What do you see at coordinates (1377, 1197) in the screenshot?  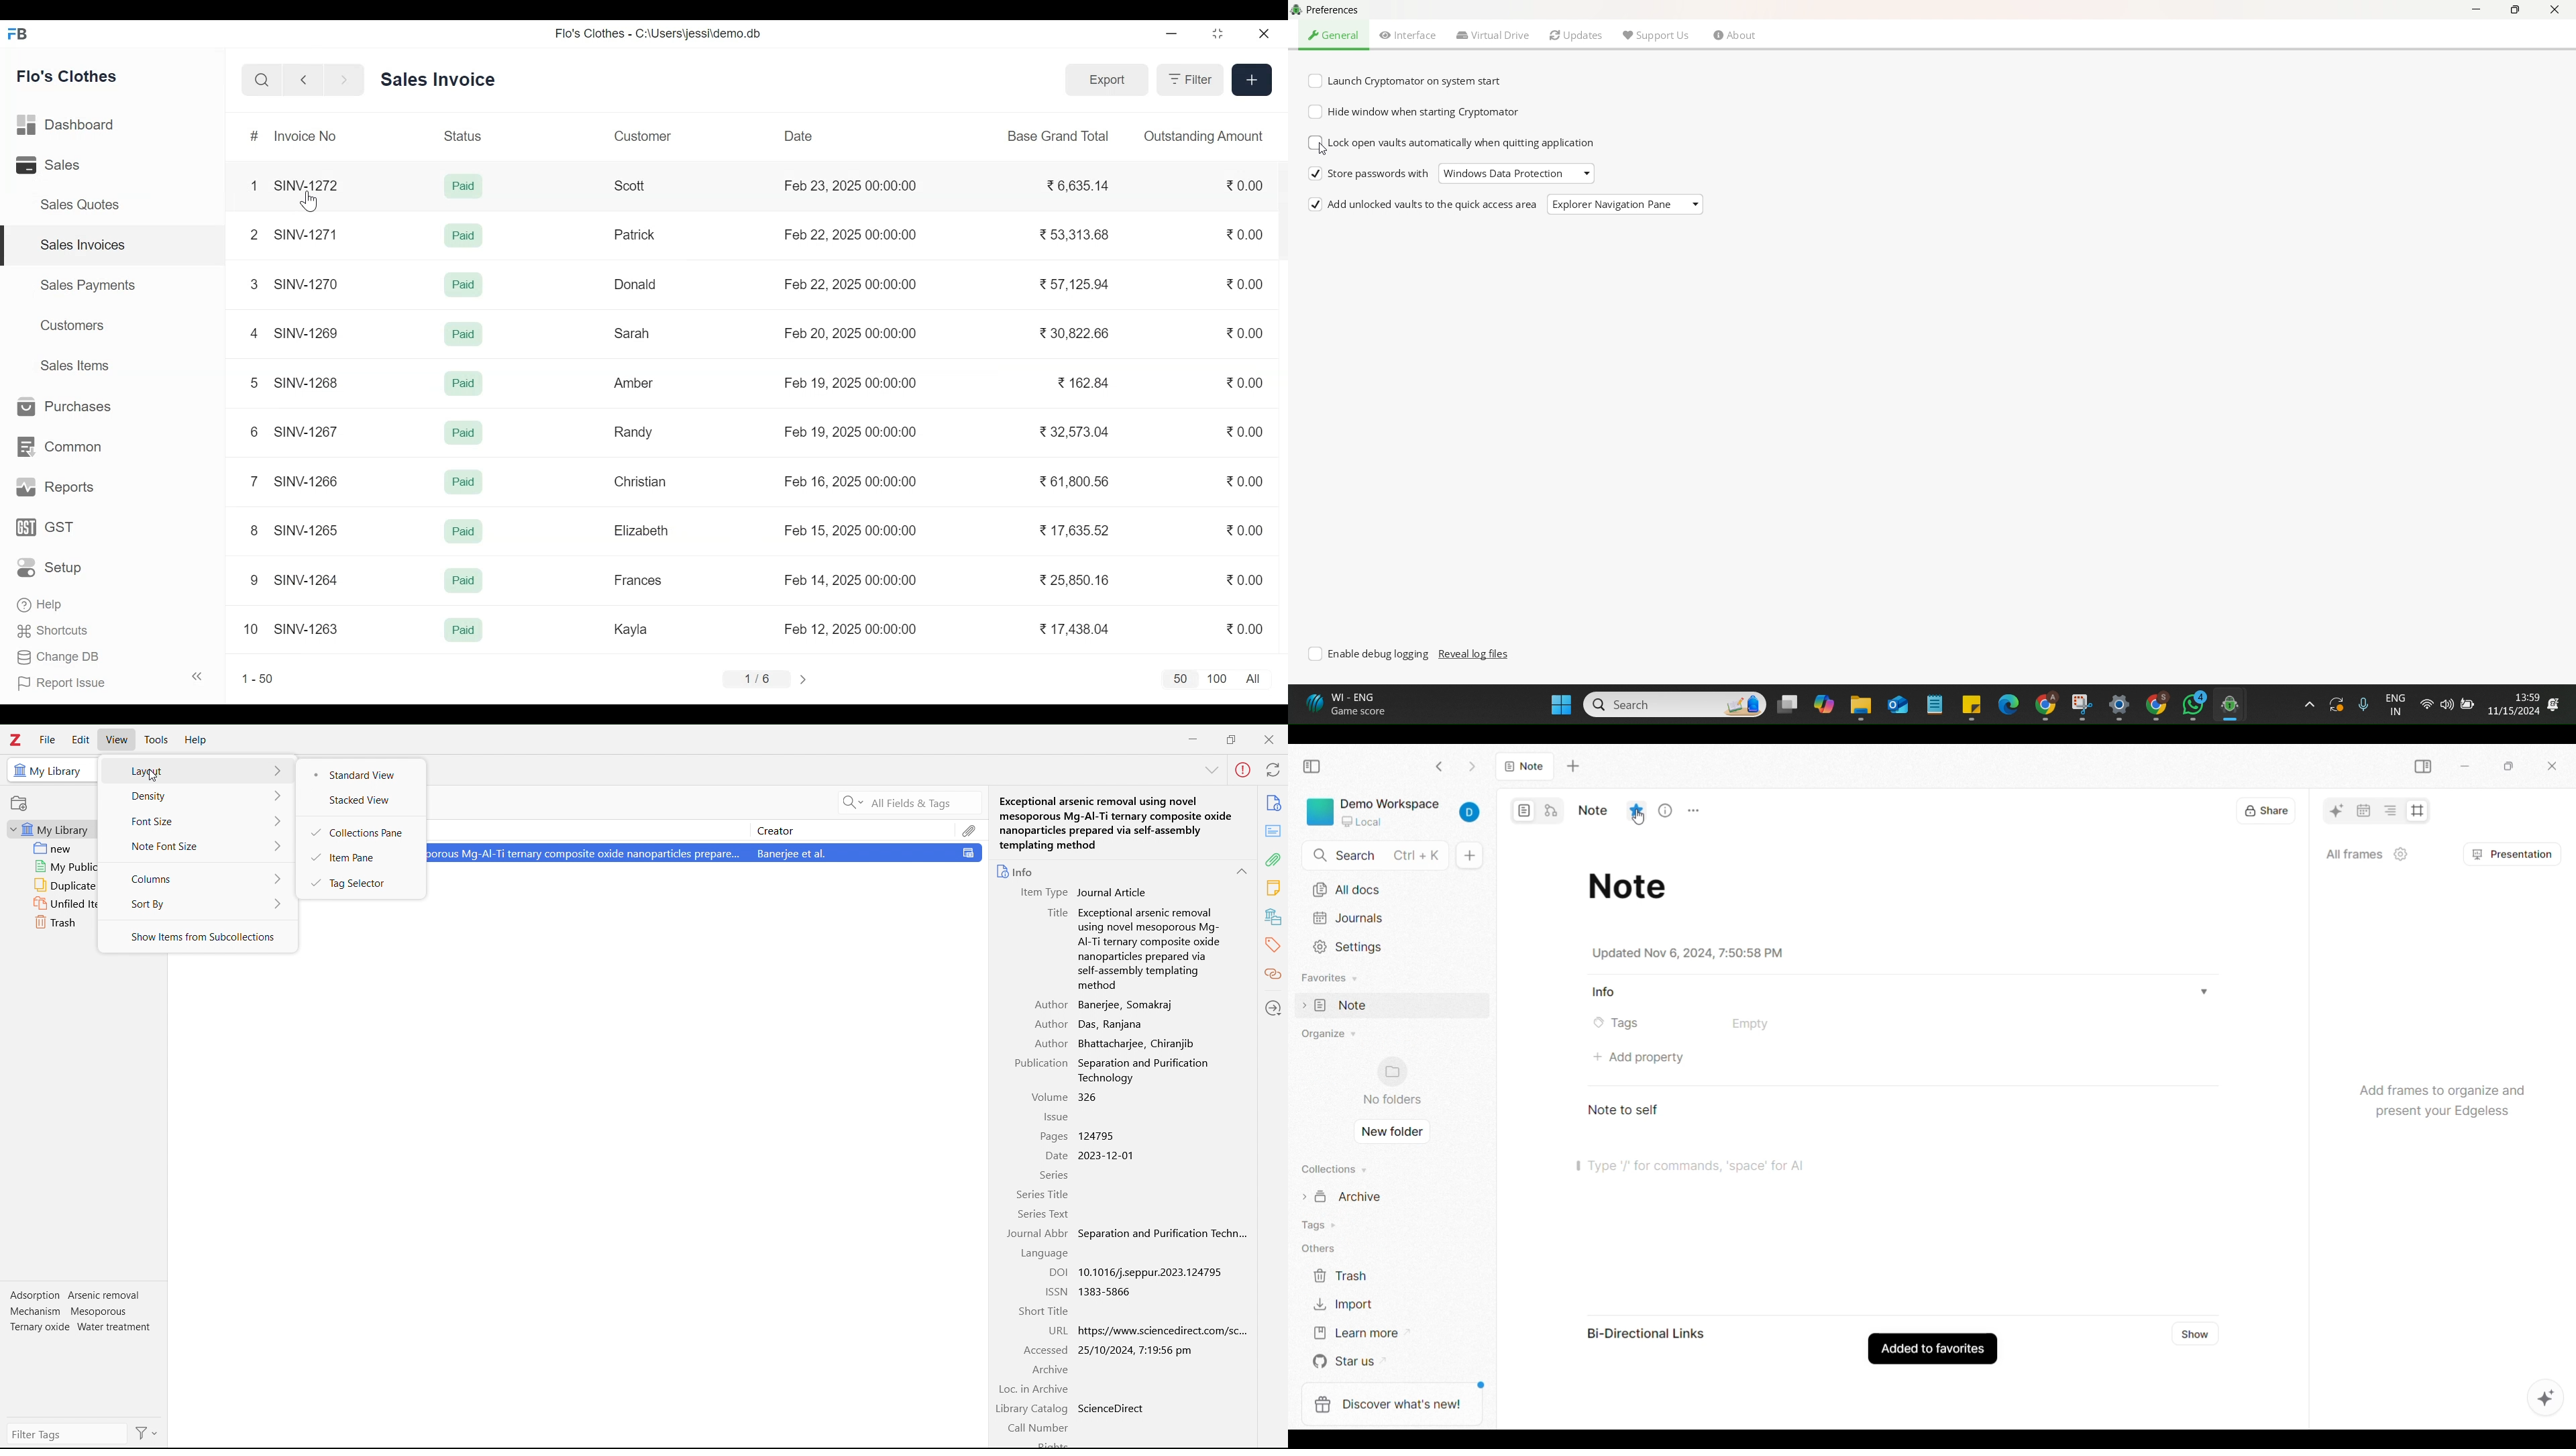 I see `Expand archive folder` at bounding box center [1377, 1197].